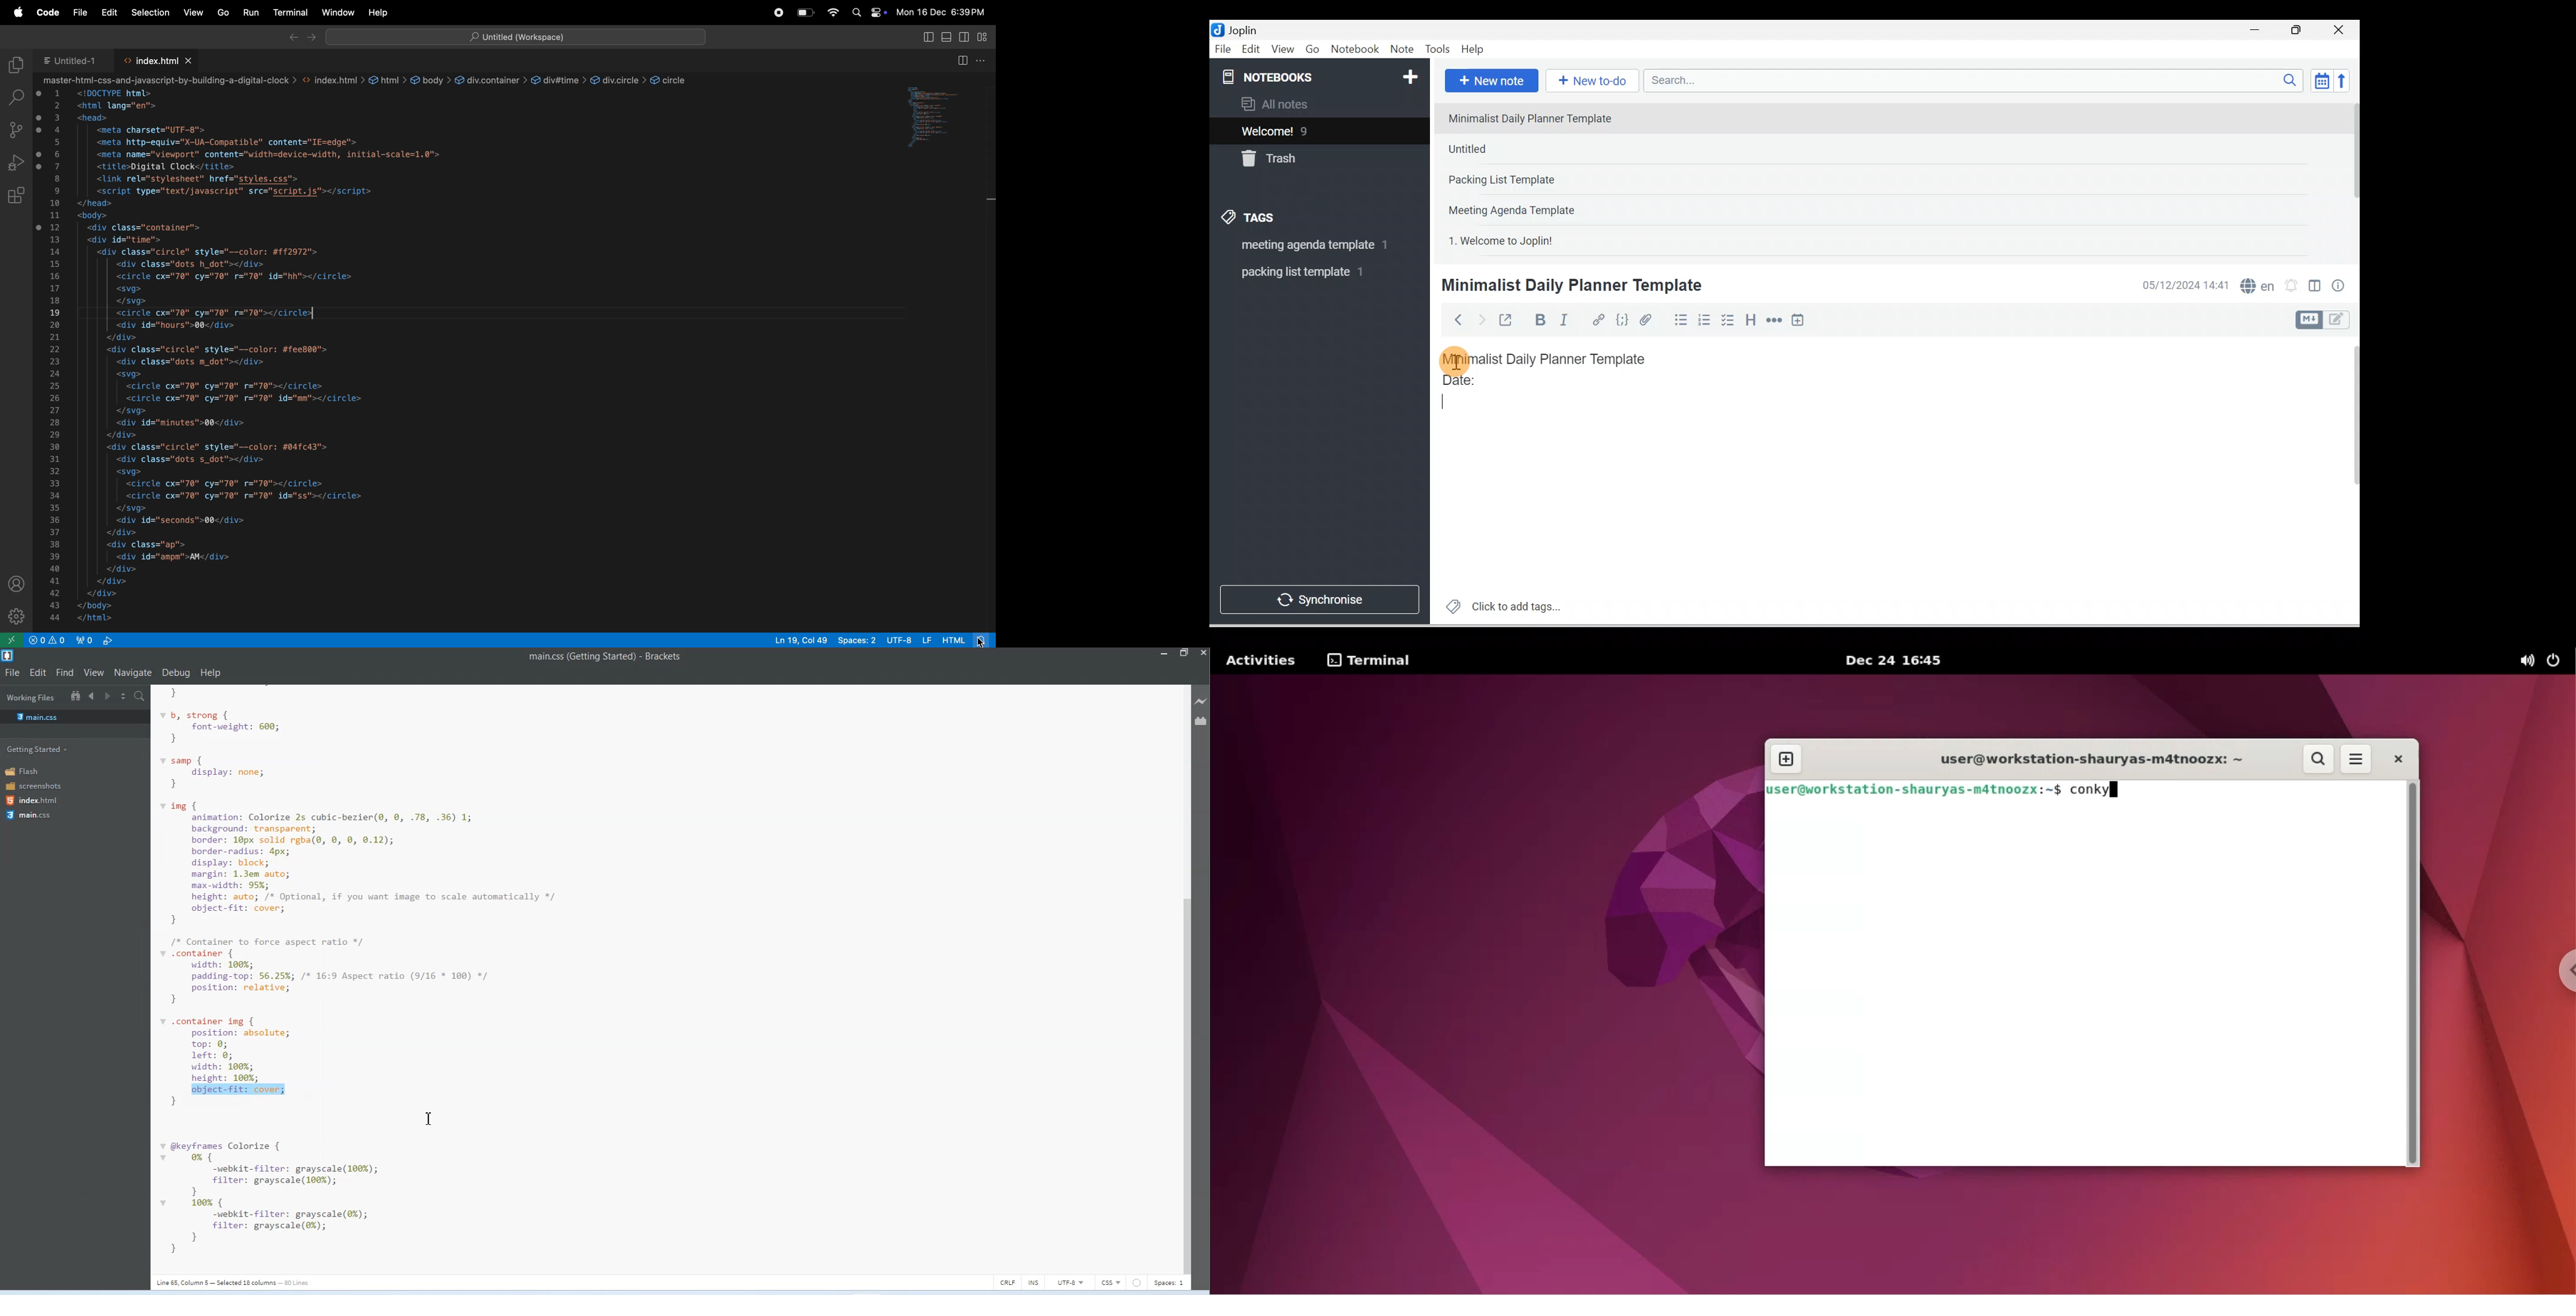 This screenshot has width=2576, height=1316. What do you see at coordinates (1493, 386) in the screenshot?
I see `Date:` at bounding box center [1493, 386].